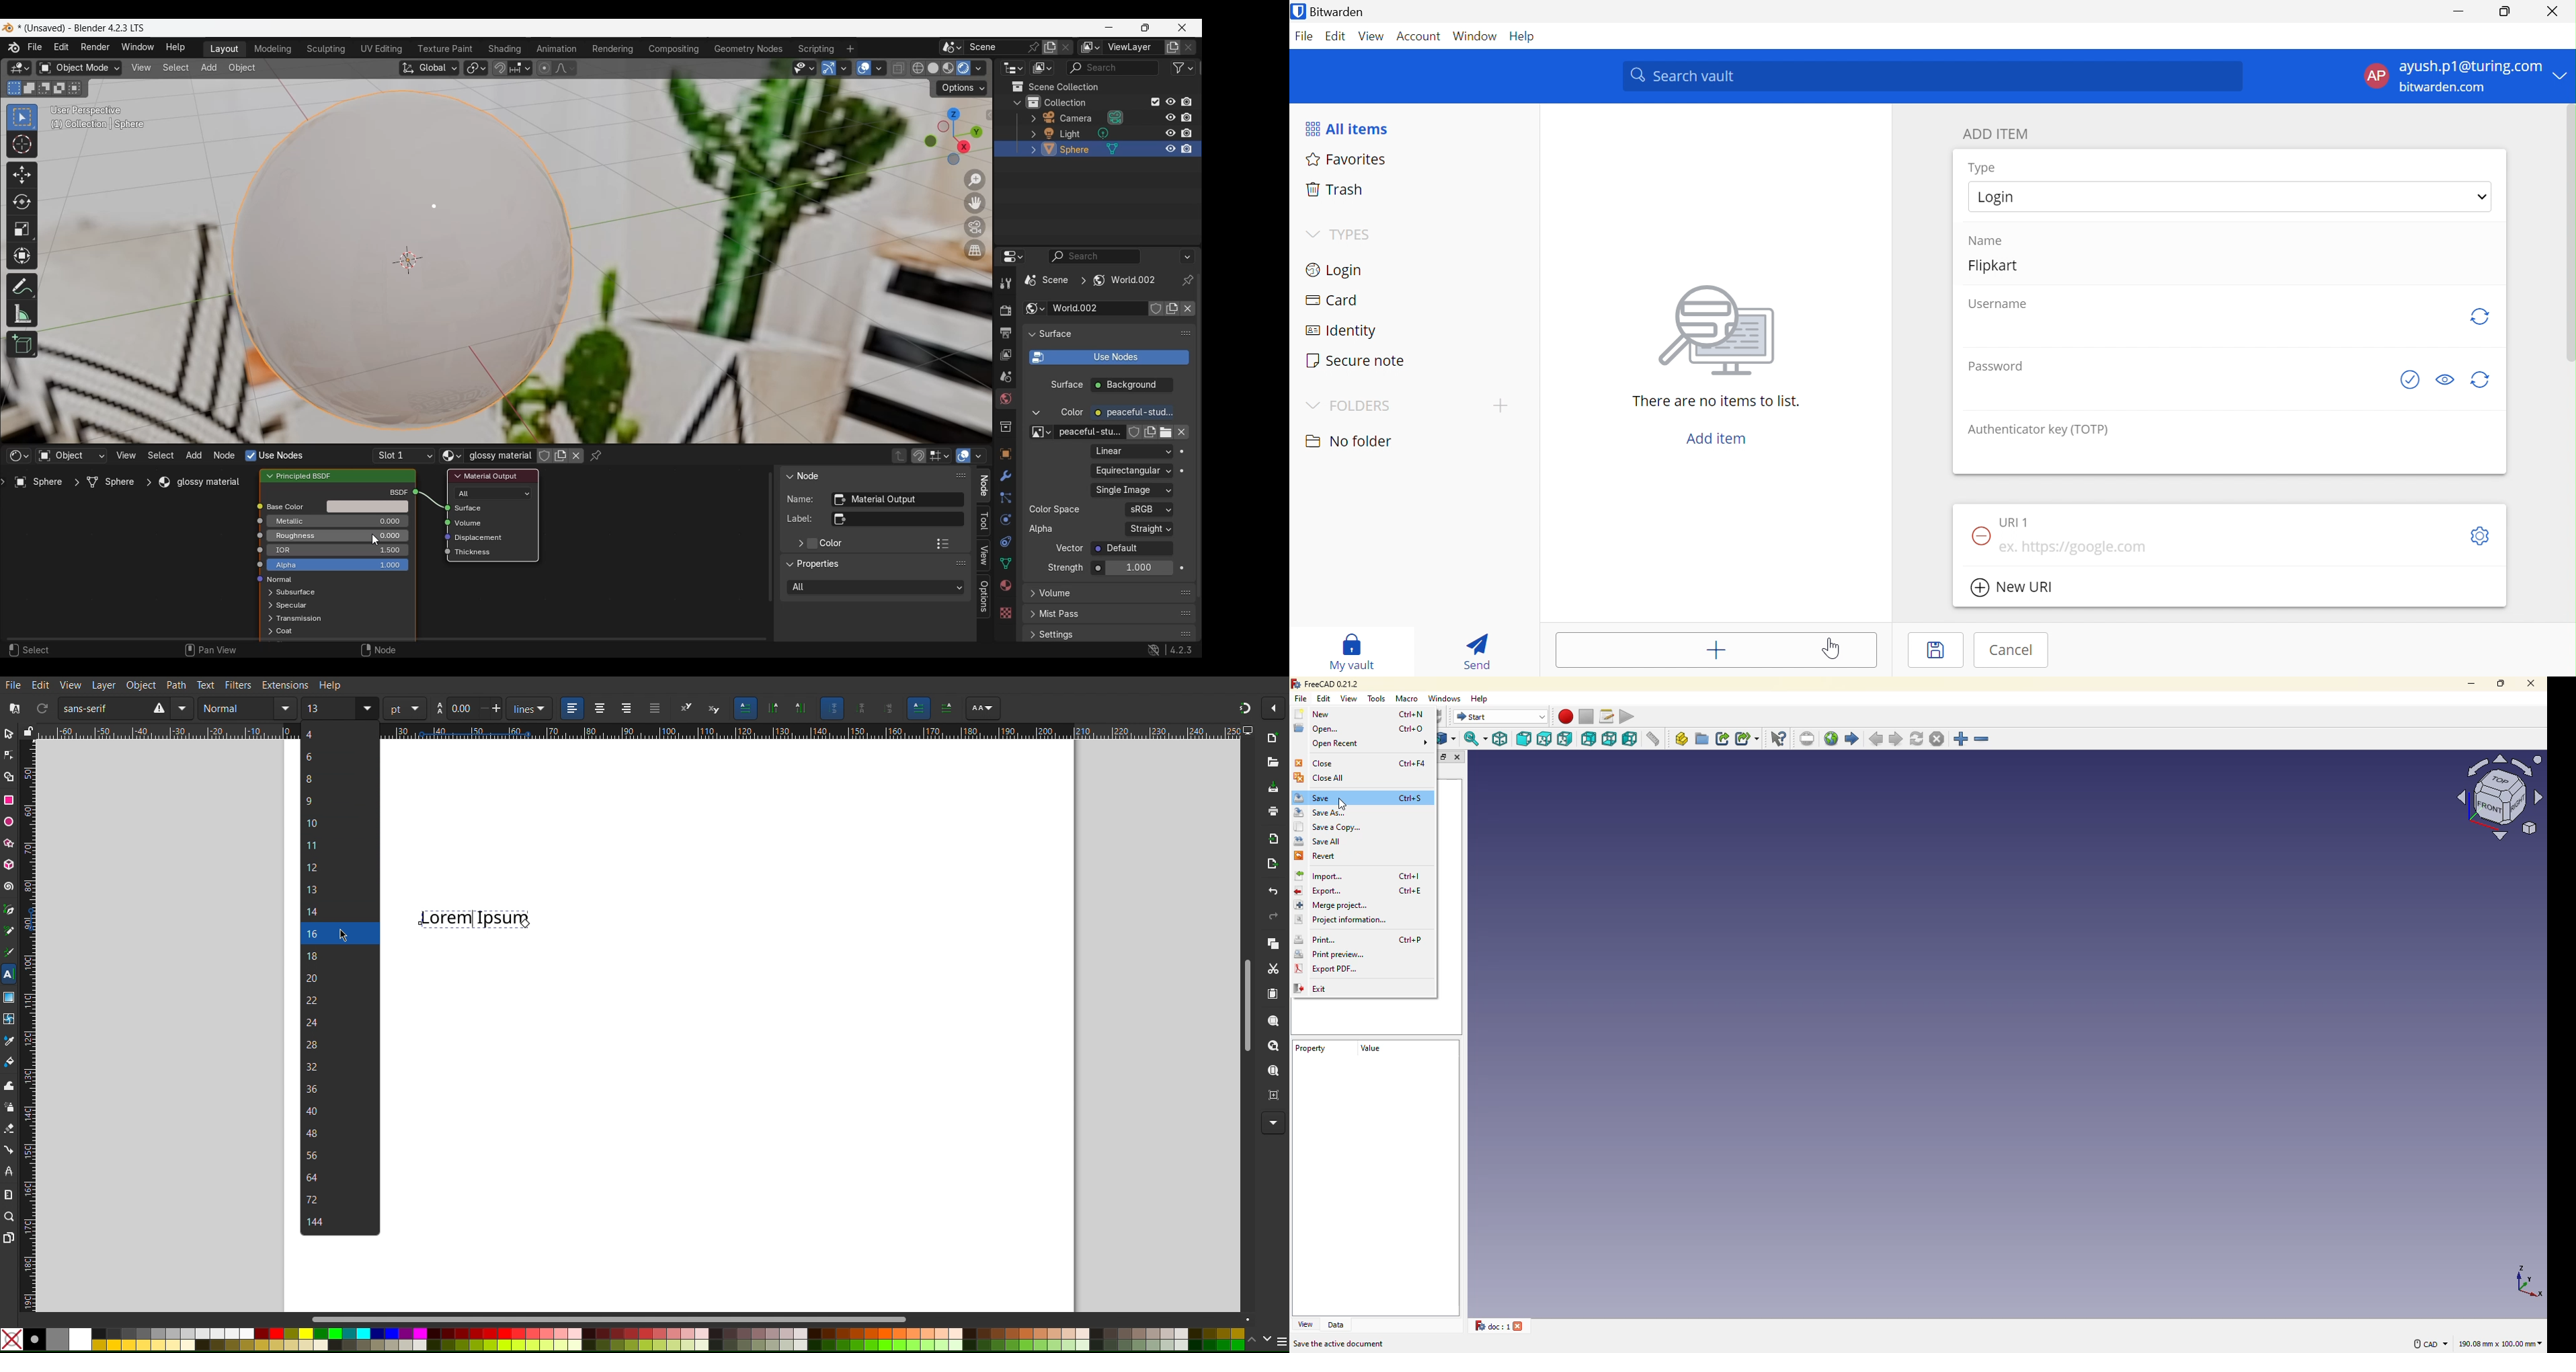 Image resolution: width=2576 pixels, height=1372 pixels. What do you see at coordinates (1149, 510) in the screenshot?
I see `Color space` at bounding box center [1149, 510].